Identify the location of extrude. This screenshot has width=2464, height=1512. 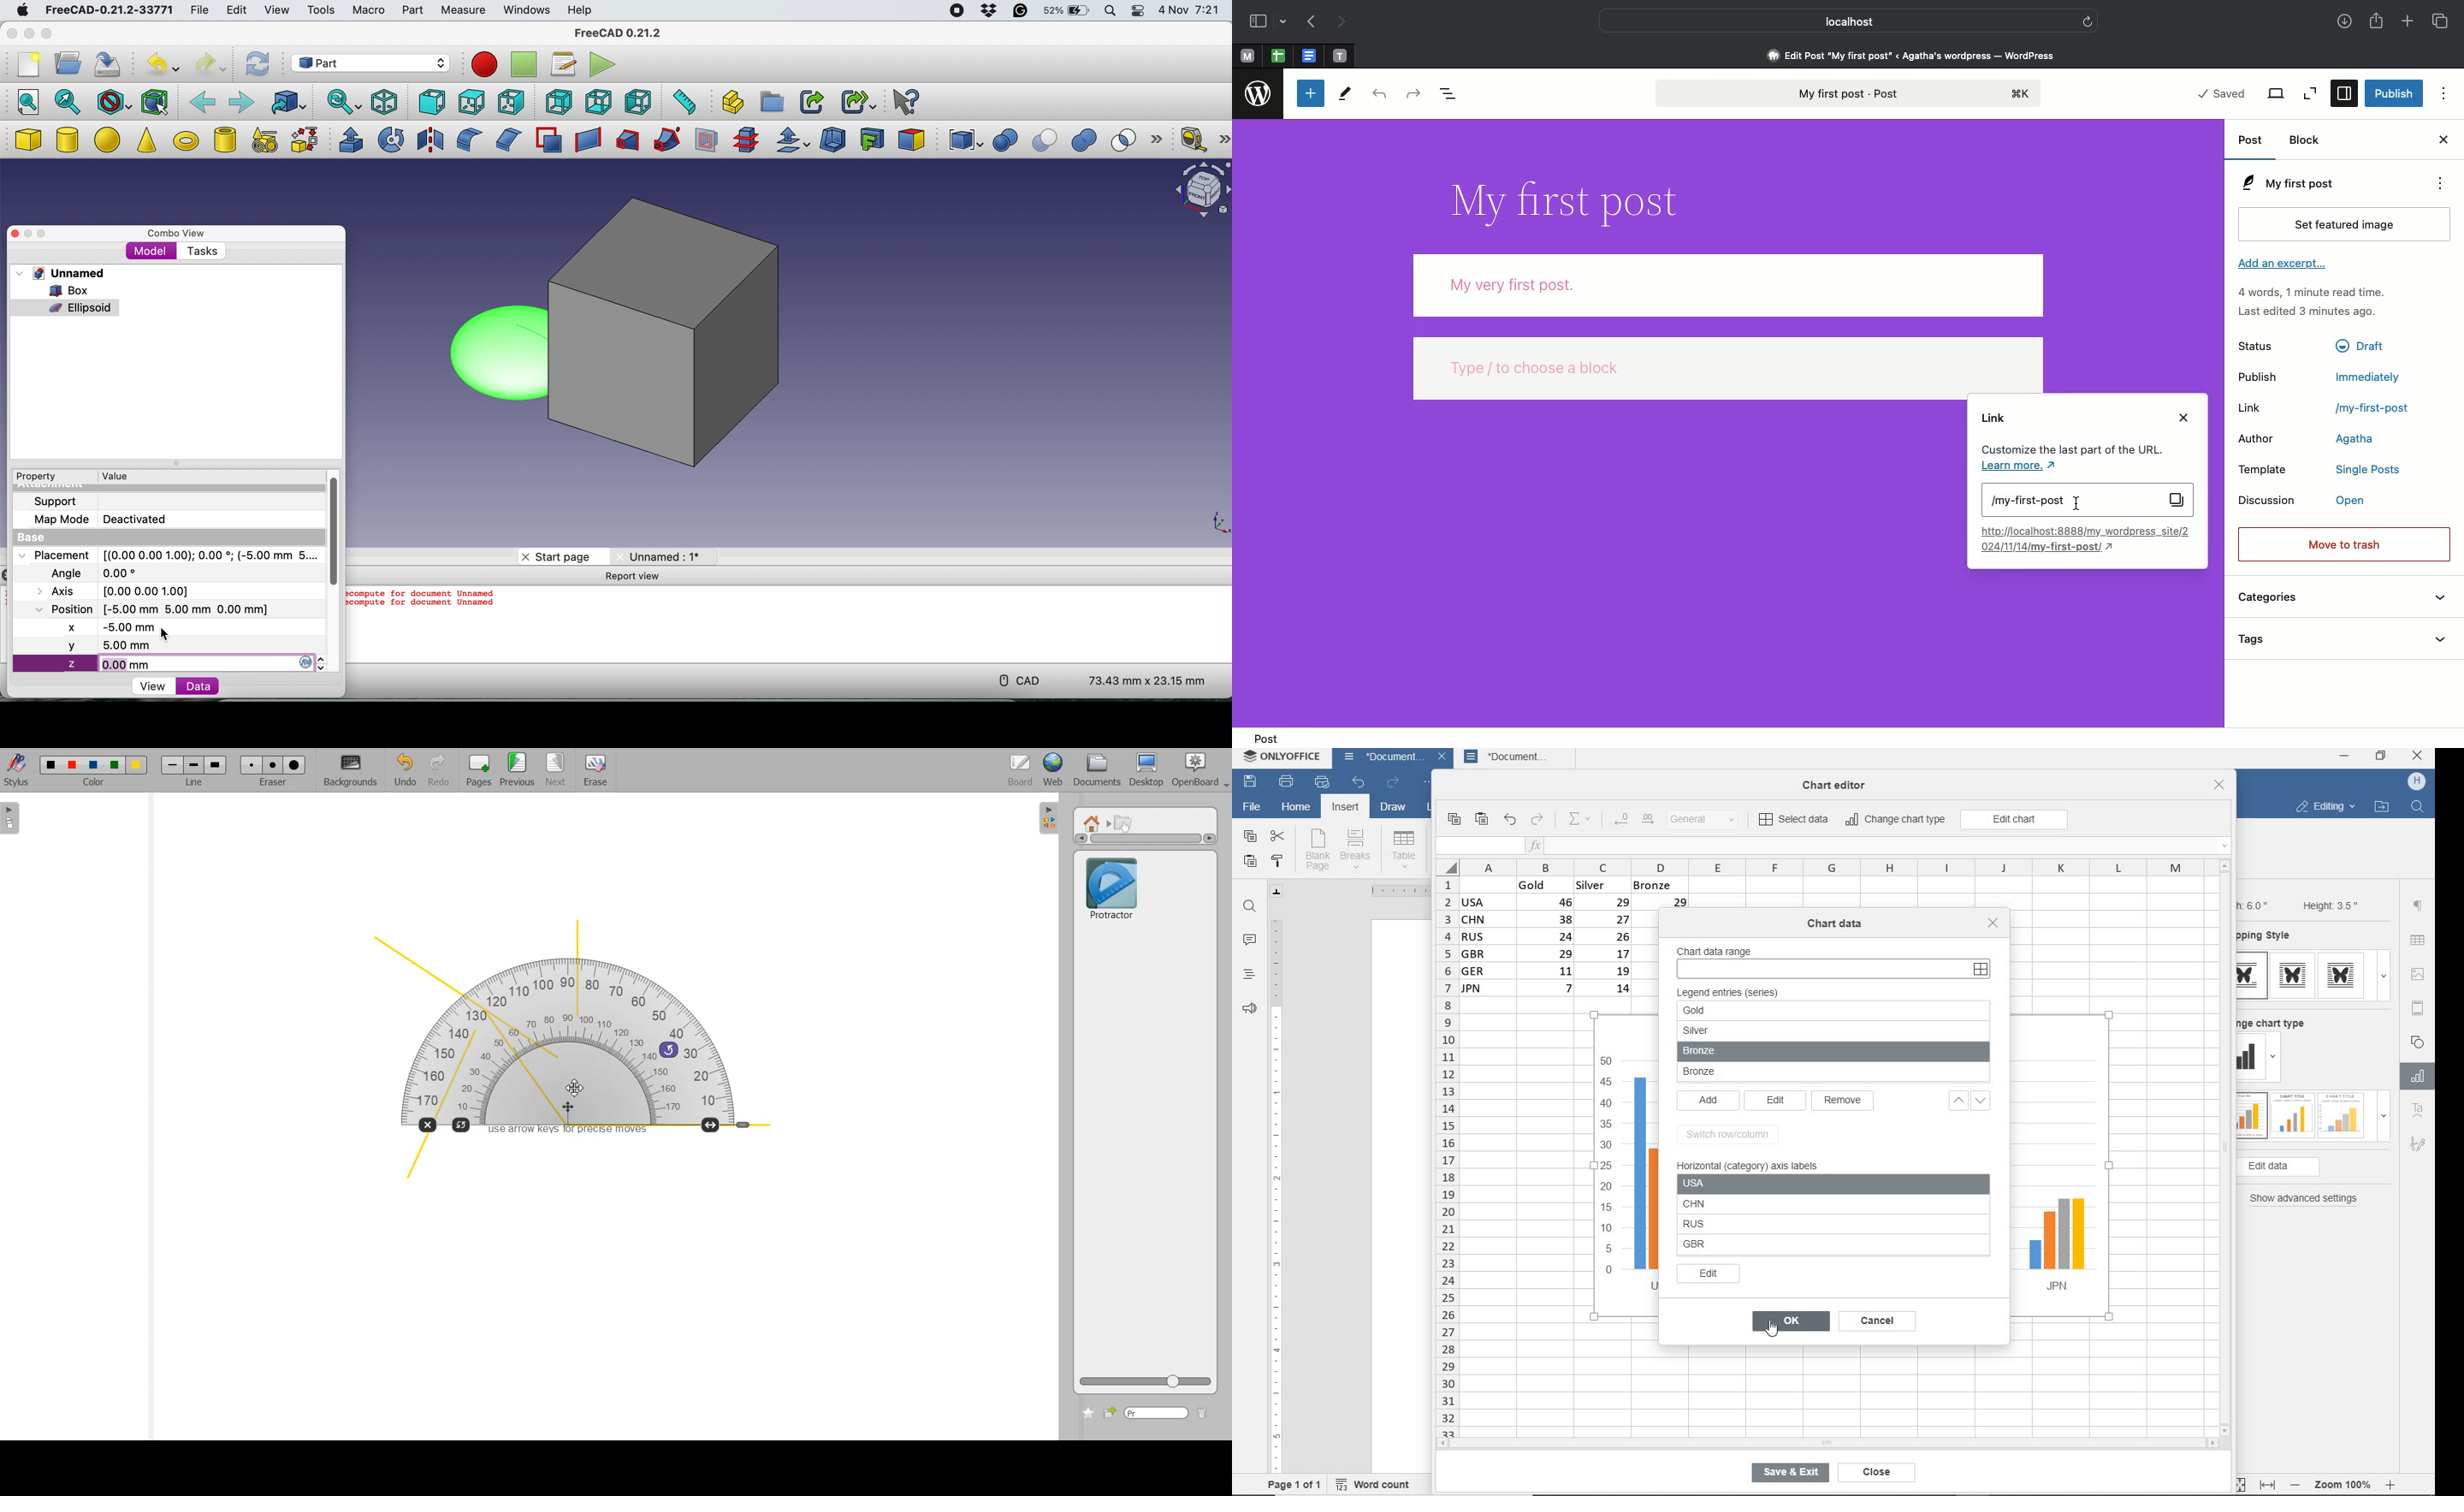
(348, 140).